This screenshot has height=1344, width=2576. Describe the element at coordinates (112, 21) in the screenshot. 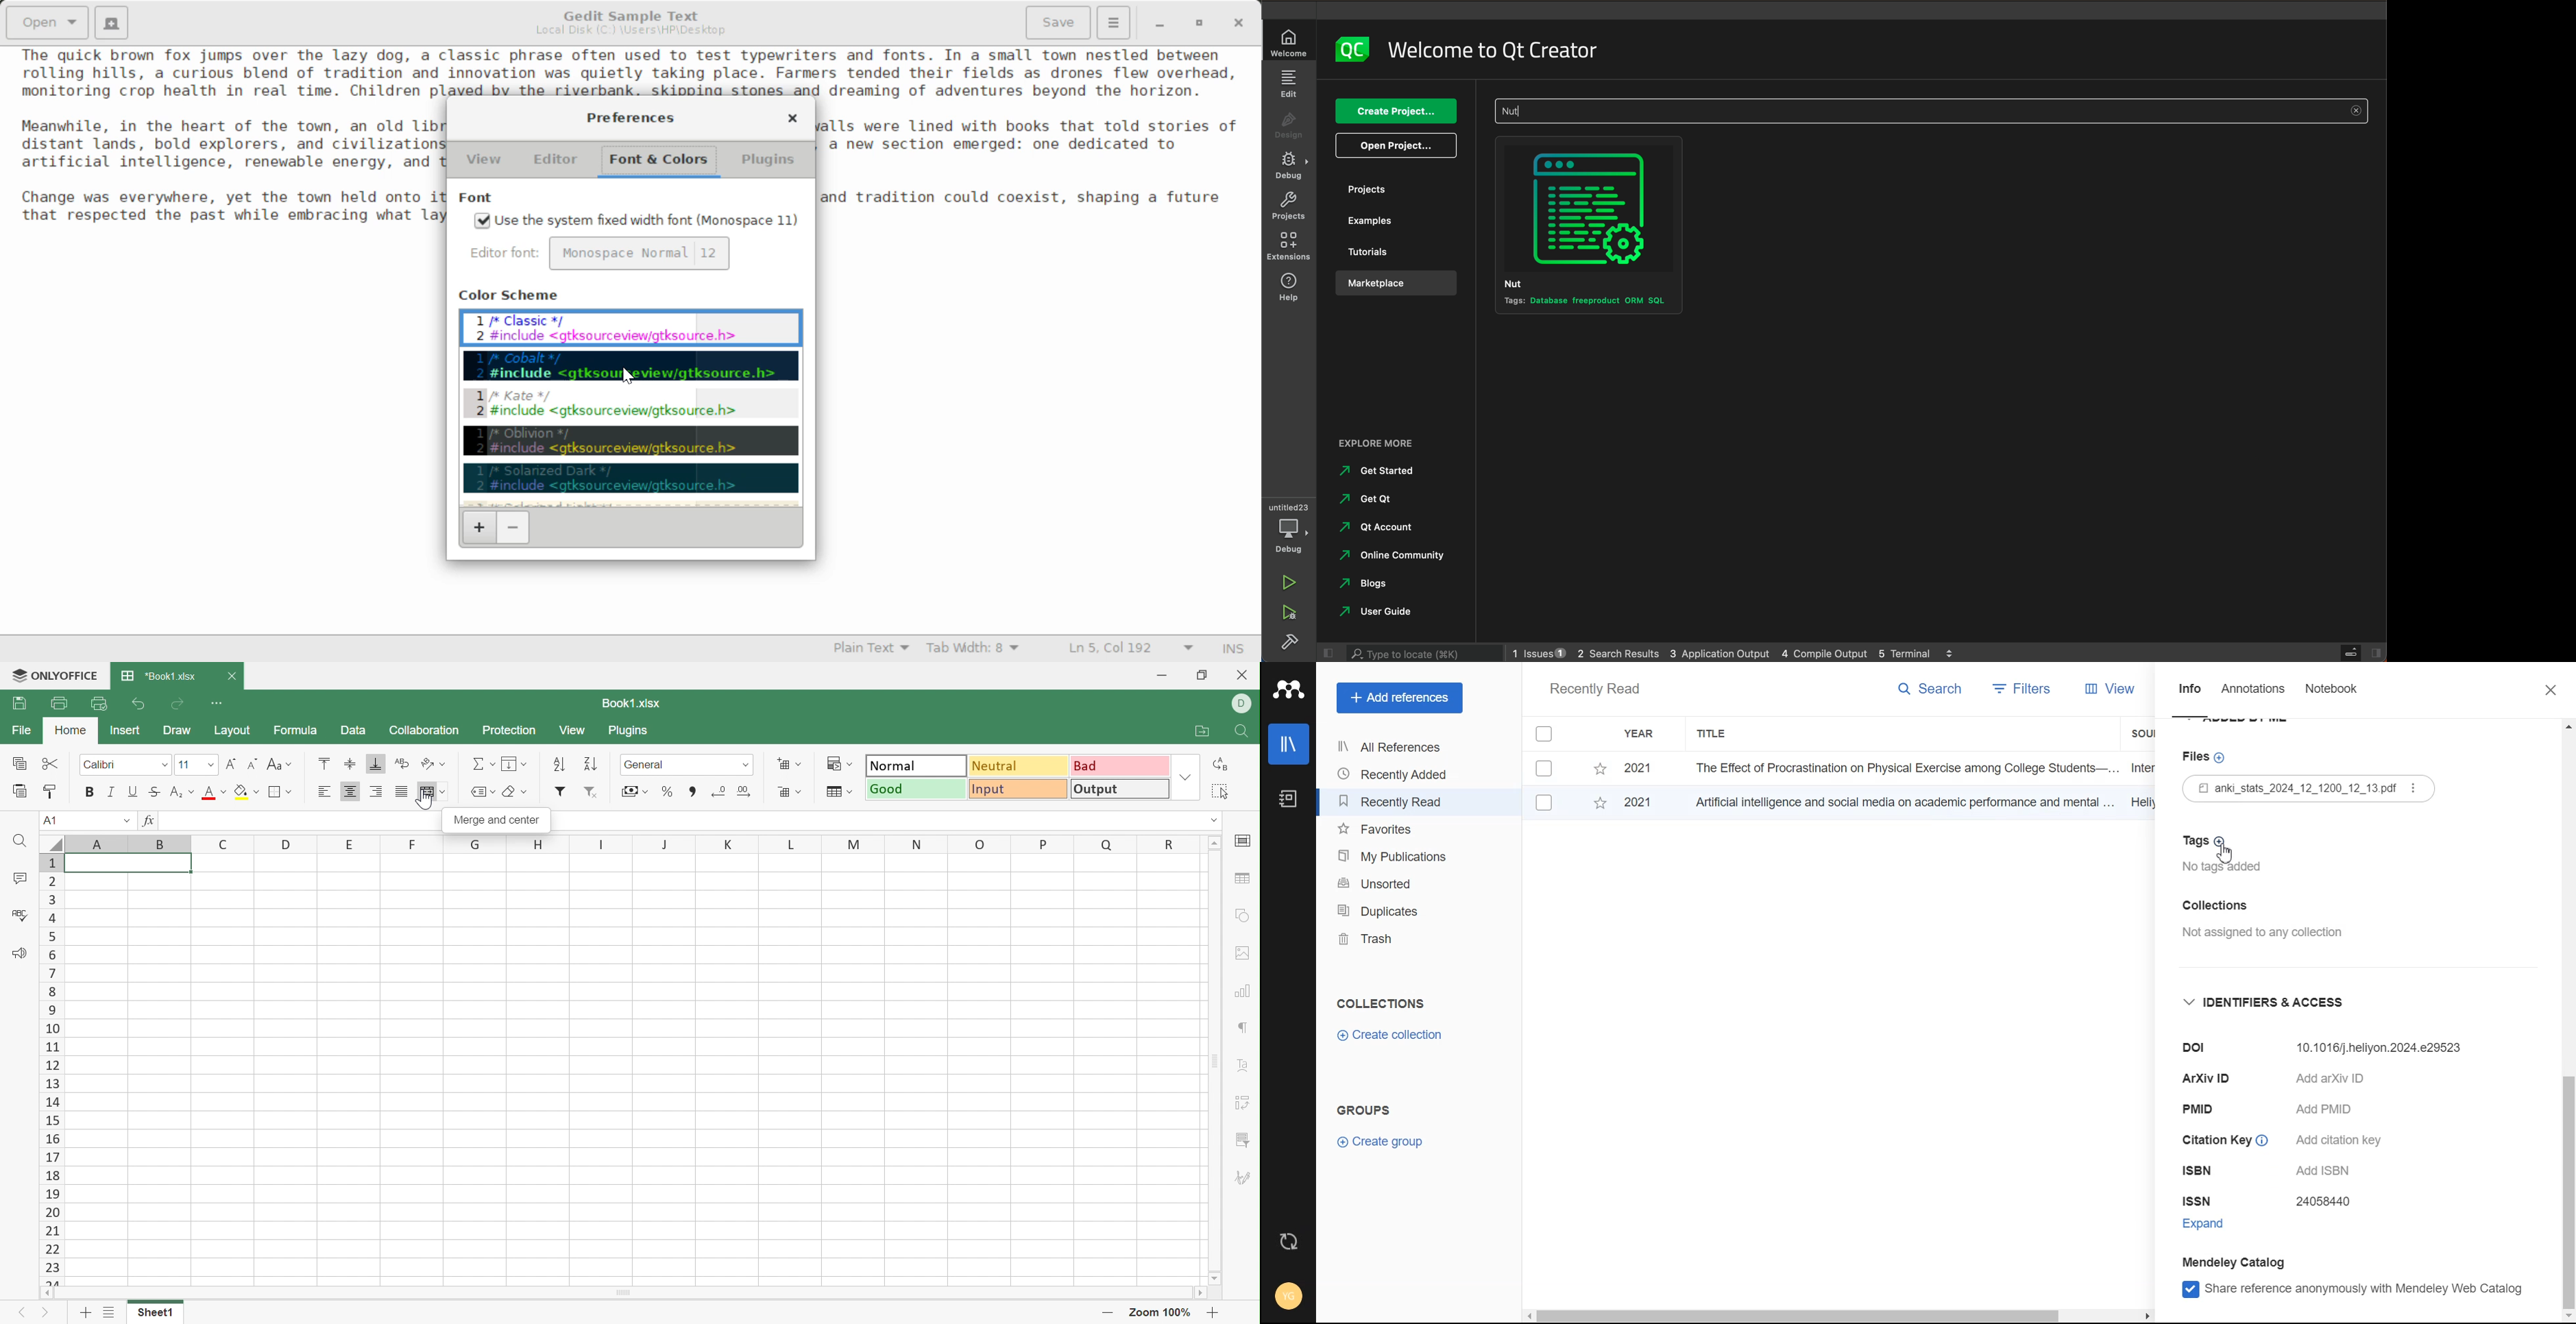

I see `Create Documents` at that location.